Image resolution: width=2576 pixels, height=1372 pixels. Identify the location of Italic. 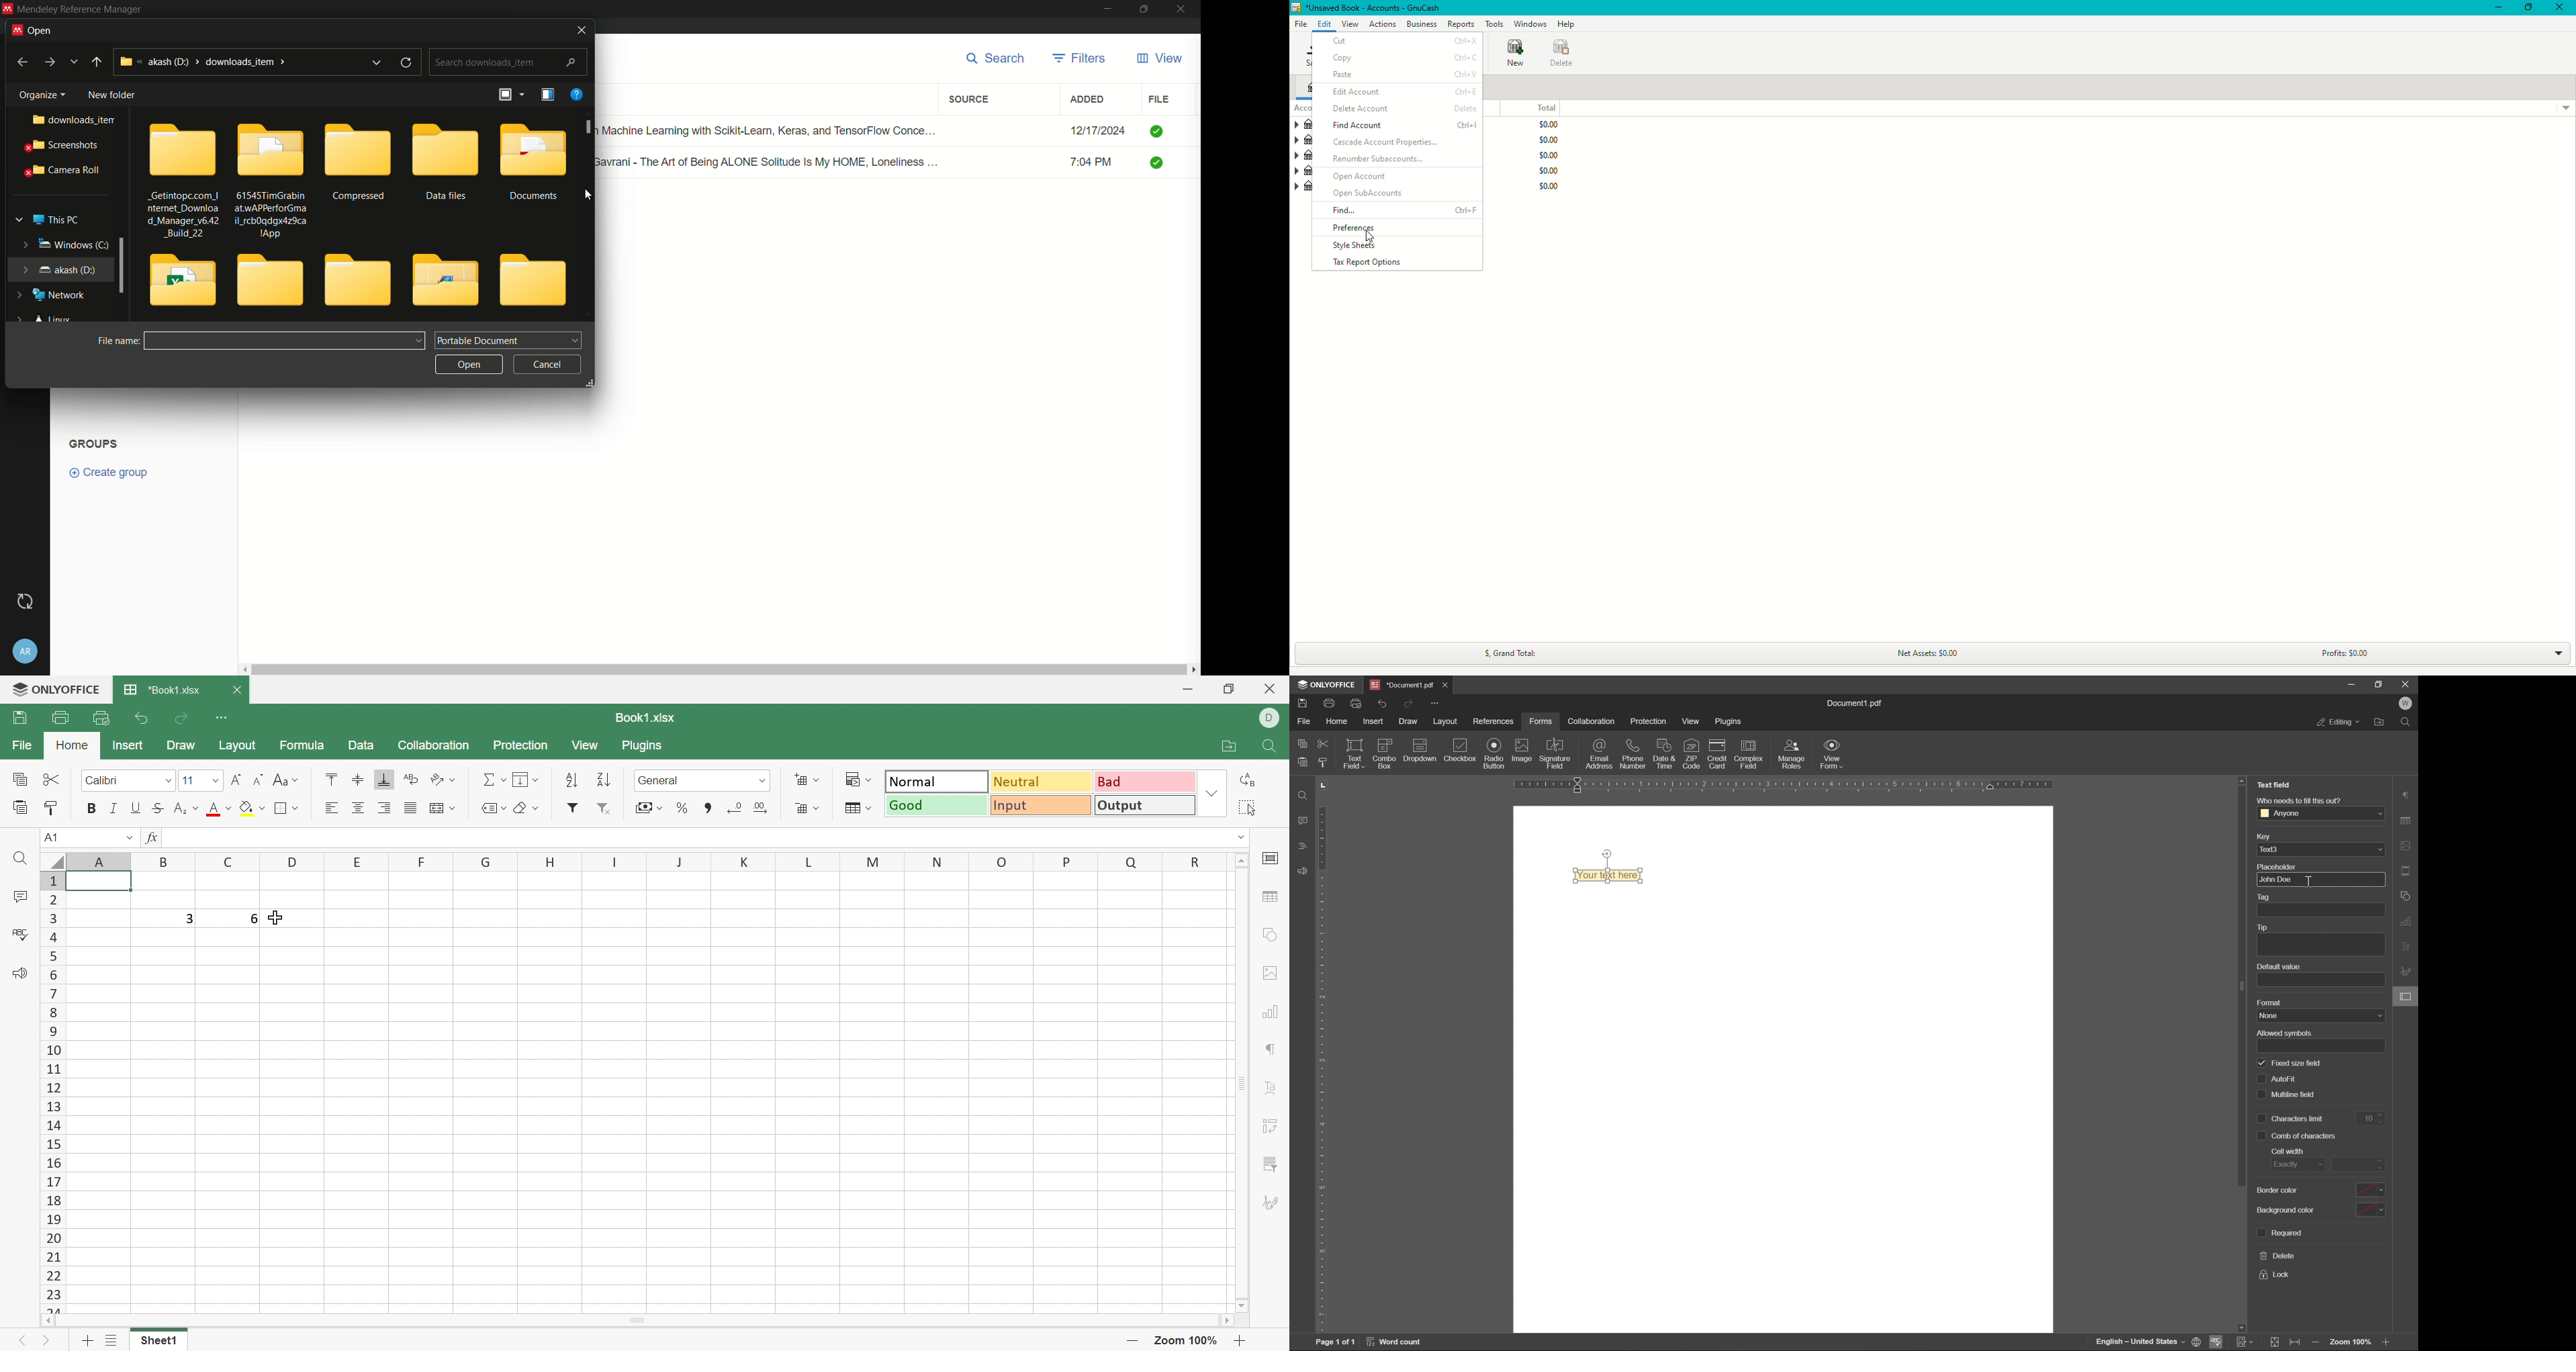
(115, 810).